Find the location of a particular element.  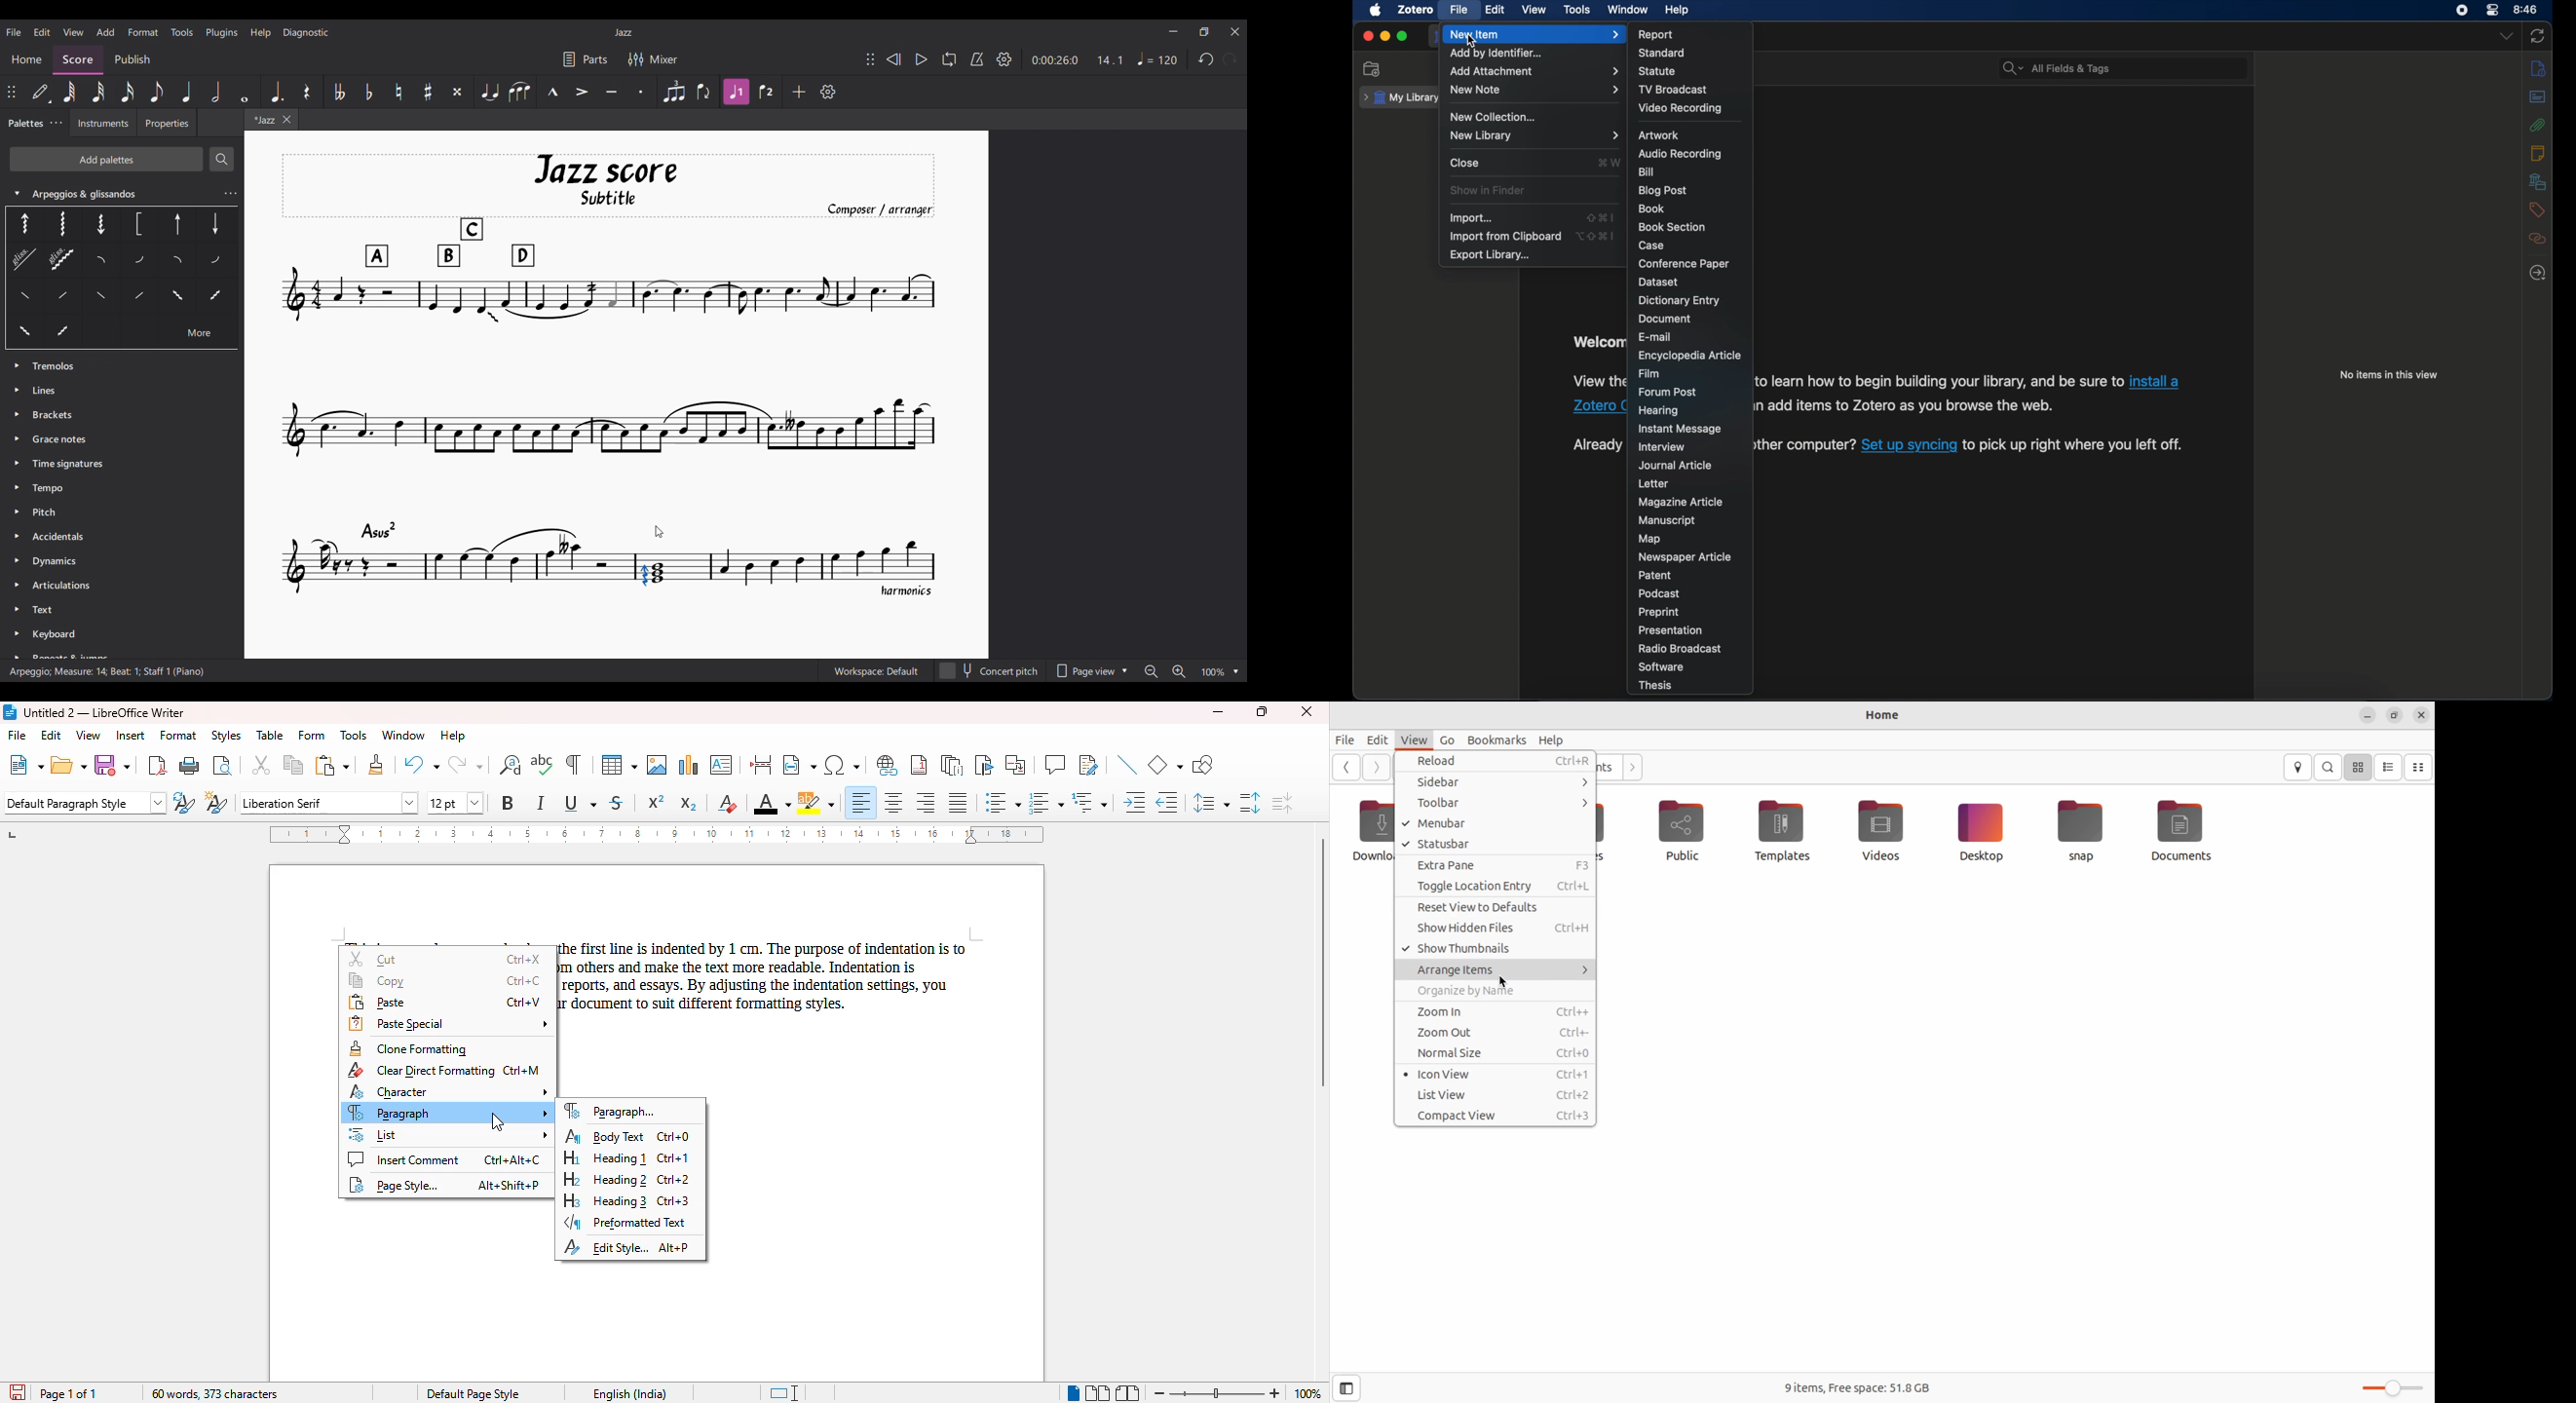

Tempo is located at coordinates (1157, 58).